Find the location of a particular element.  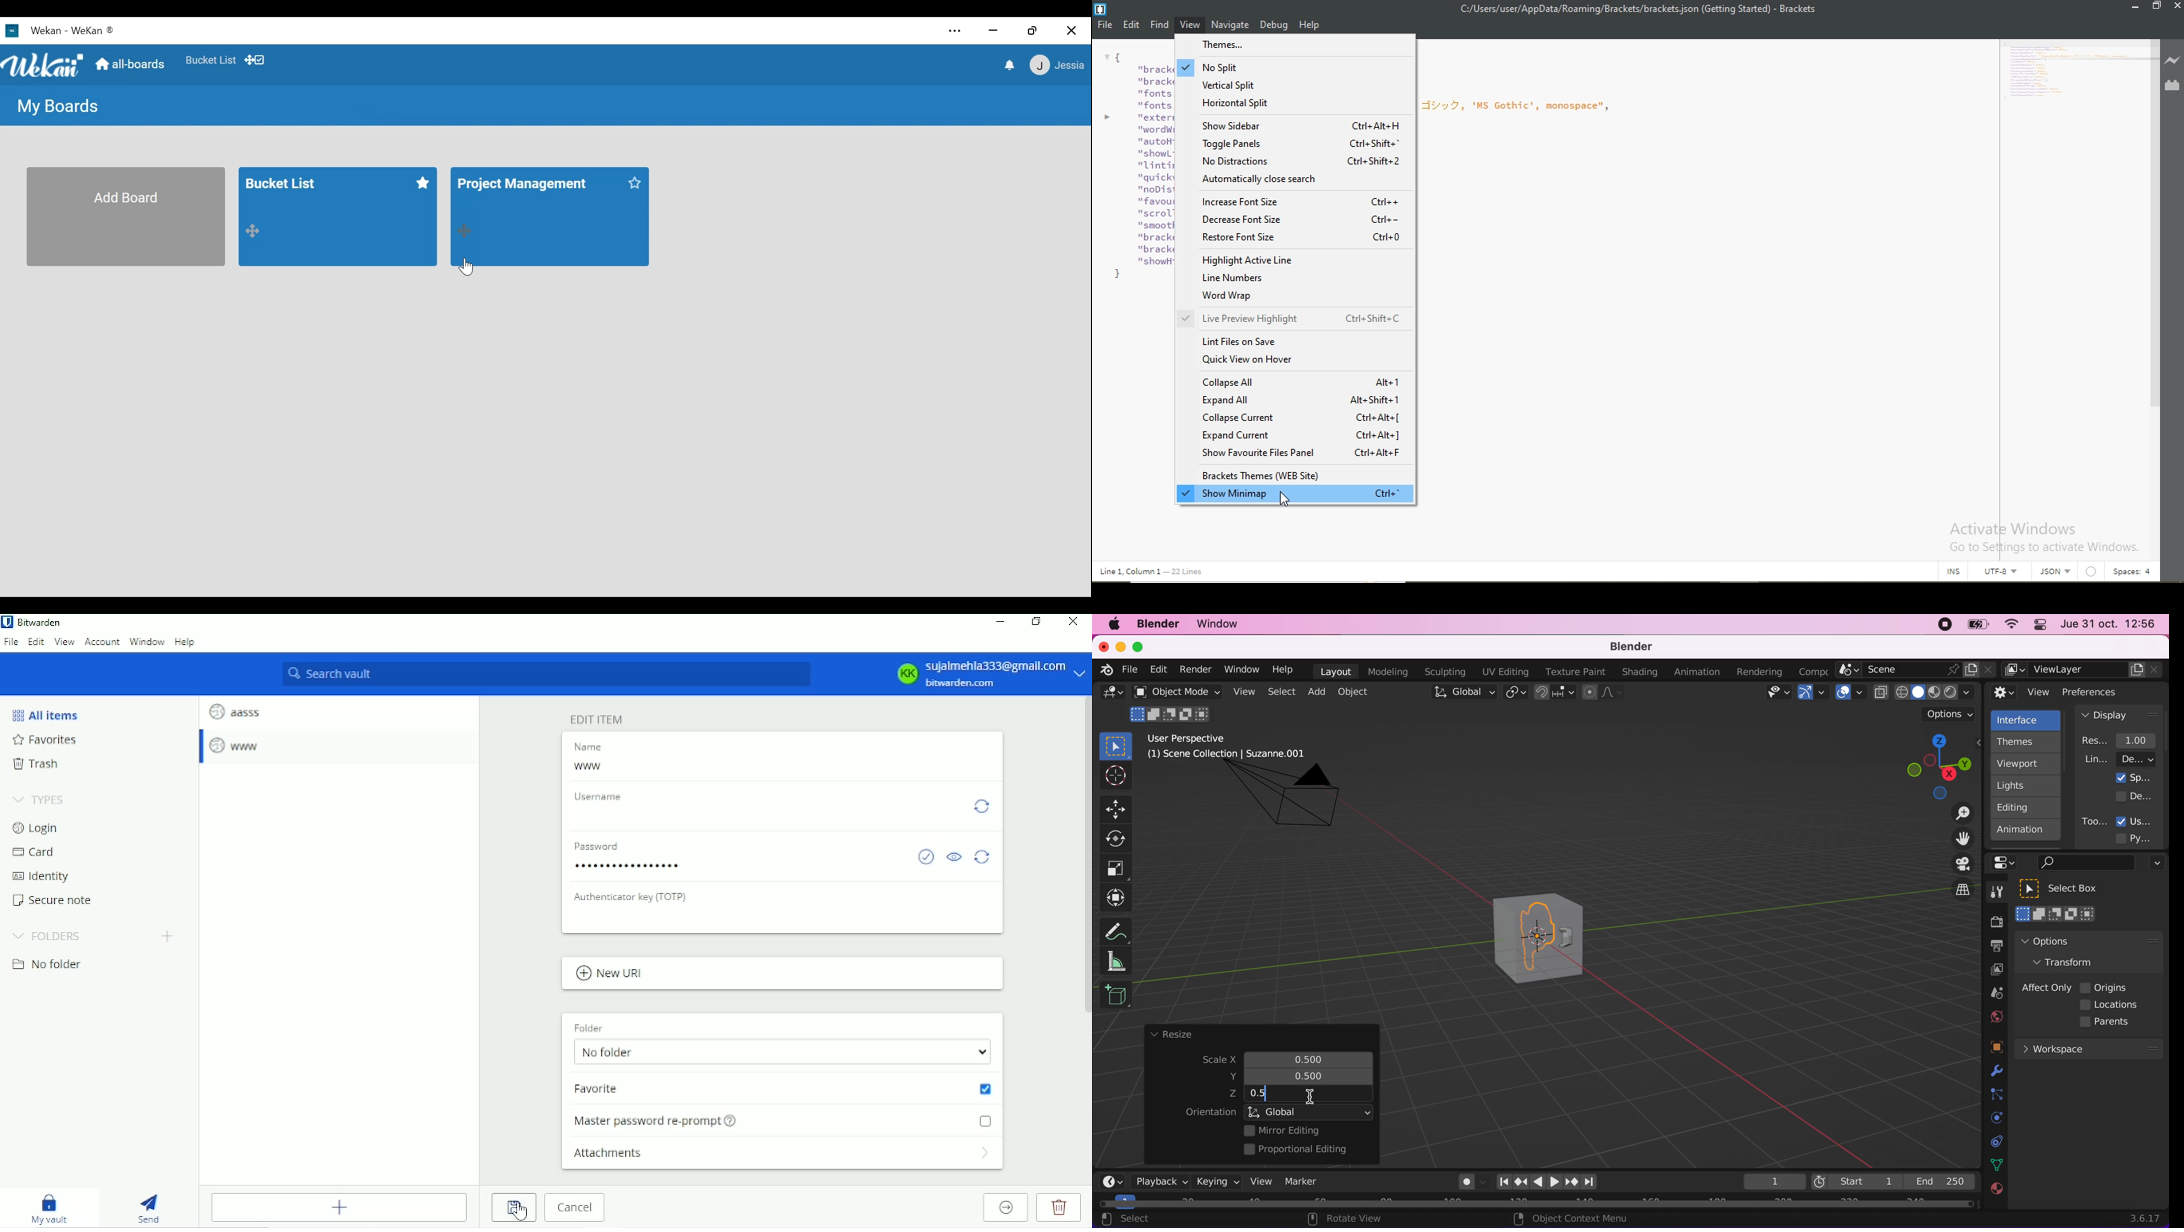

cube is located at coordinates (1539, 935).